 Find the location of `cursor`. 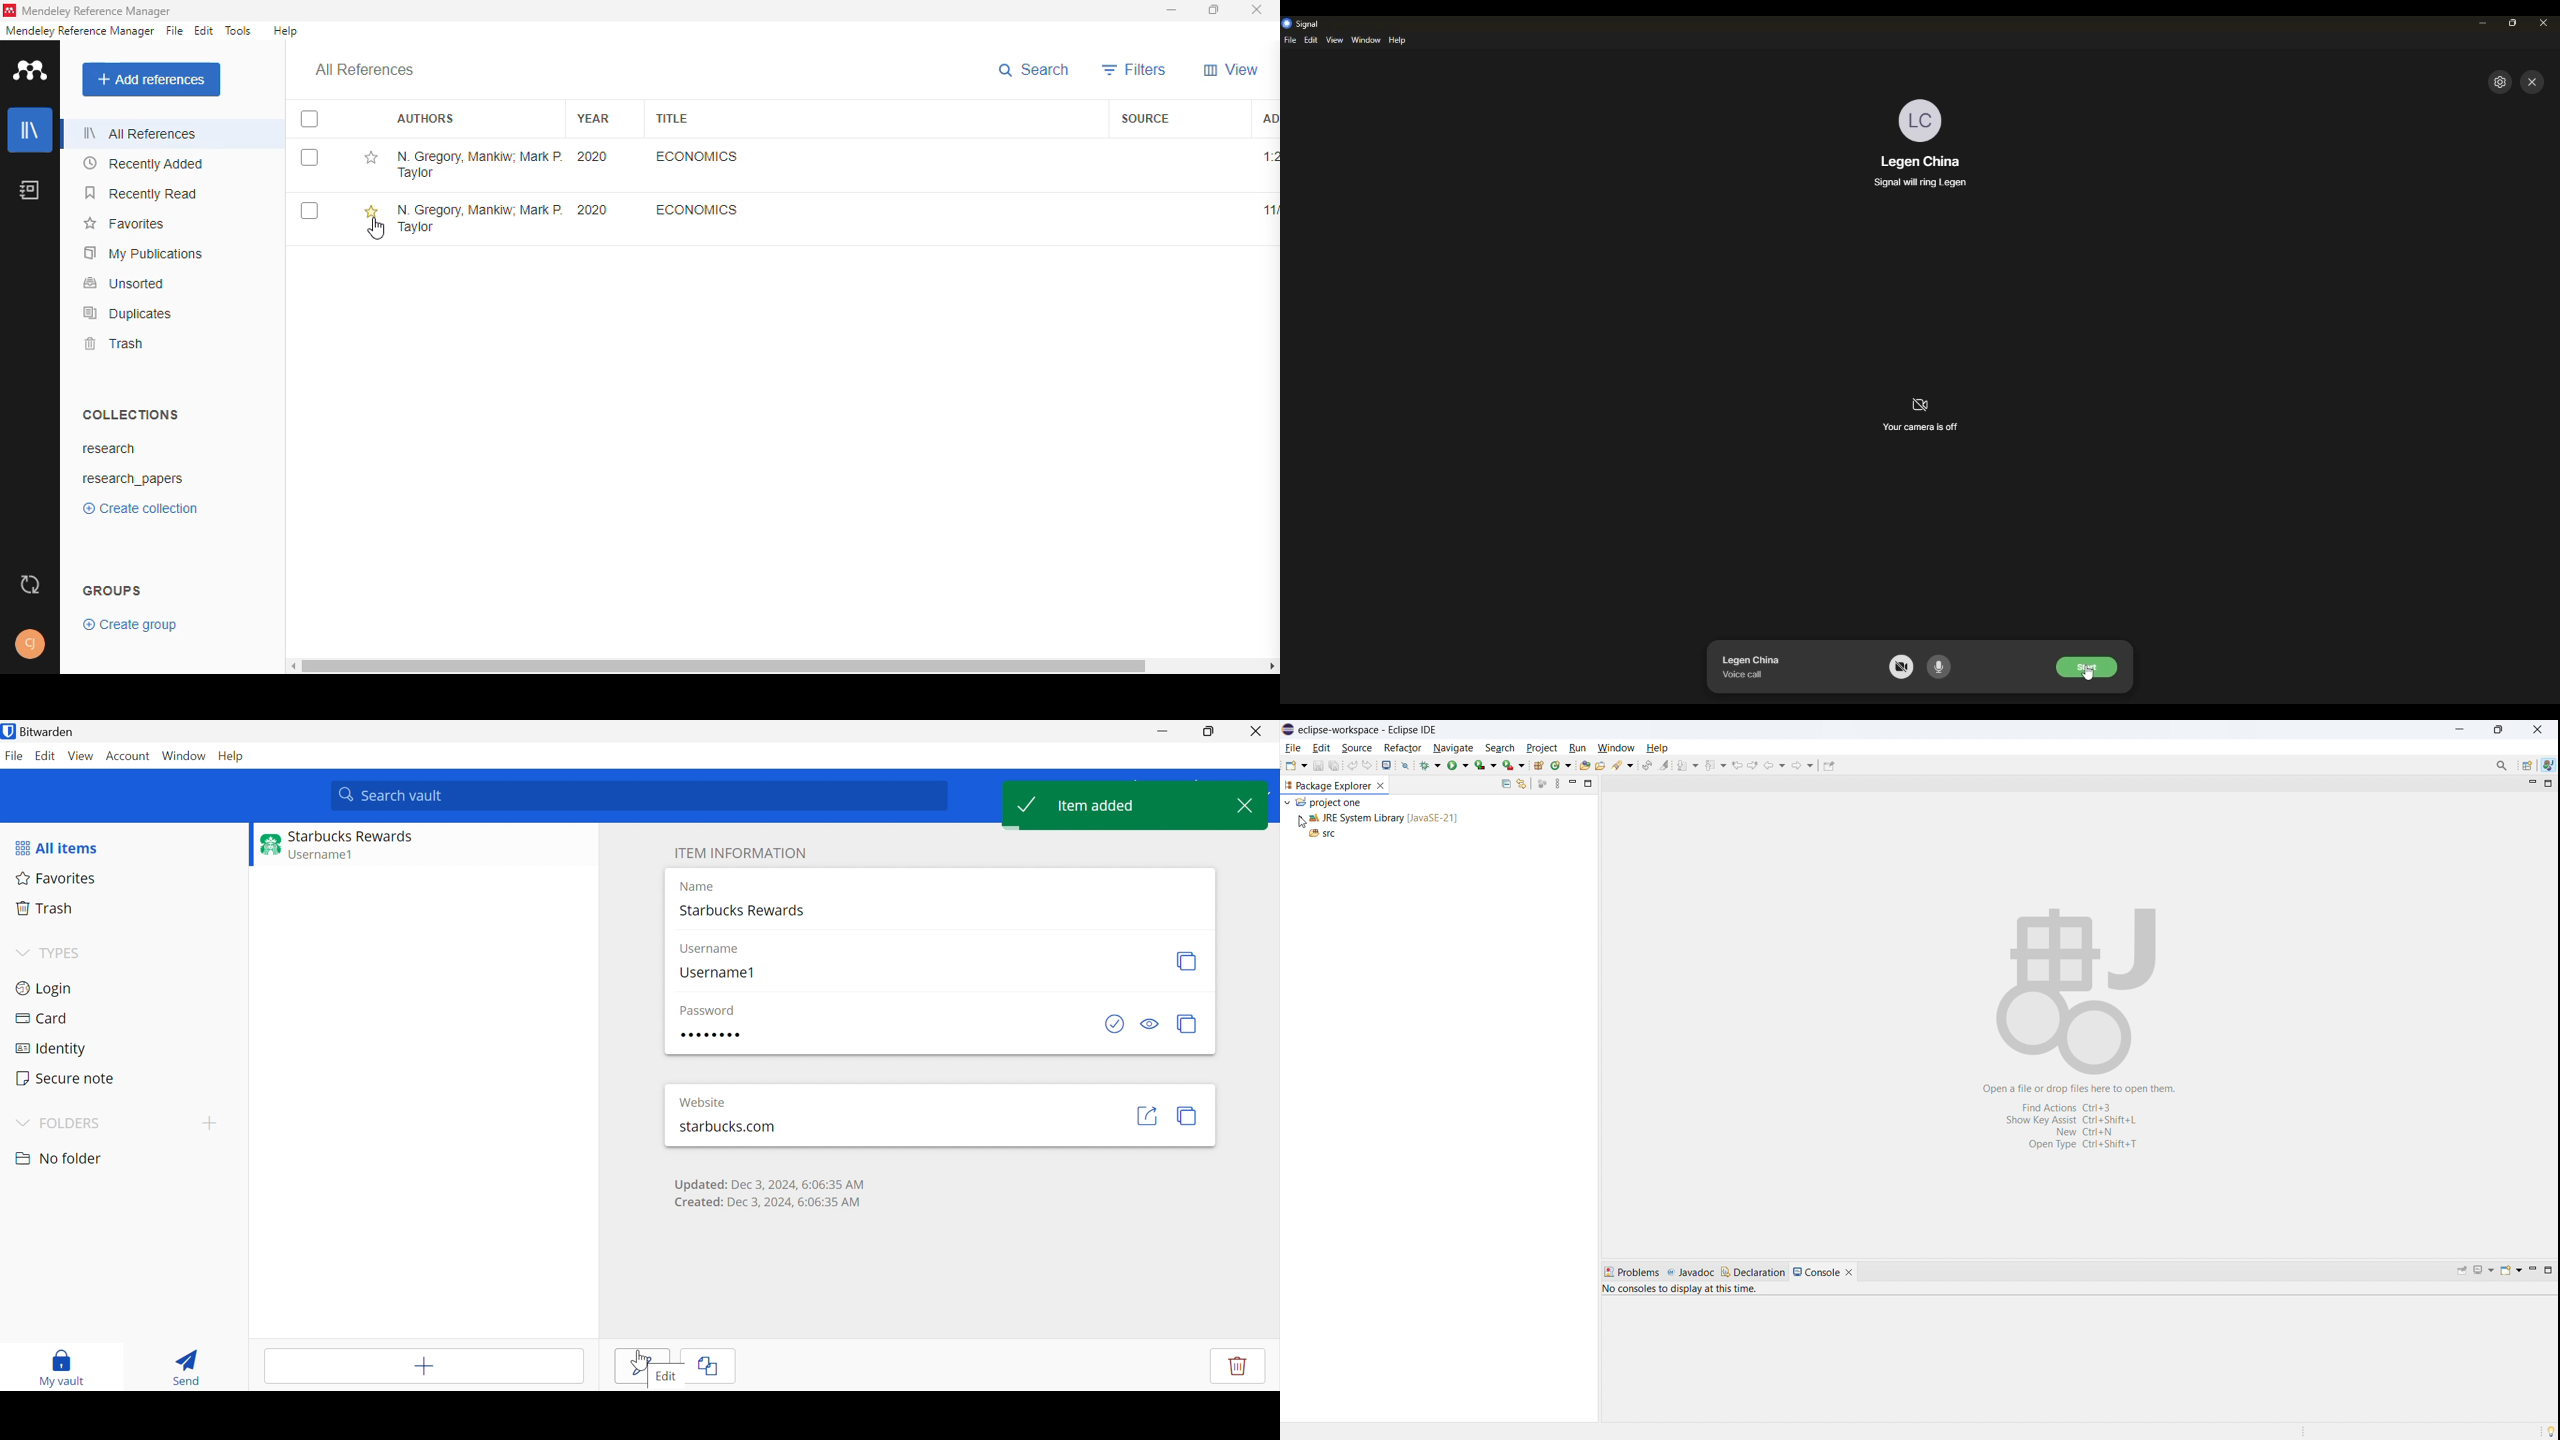

cursor is located at coordinates (377, 230).